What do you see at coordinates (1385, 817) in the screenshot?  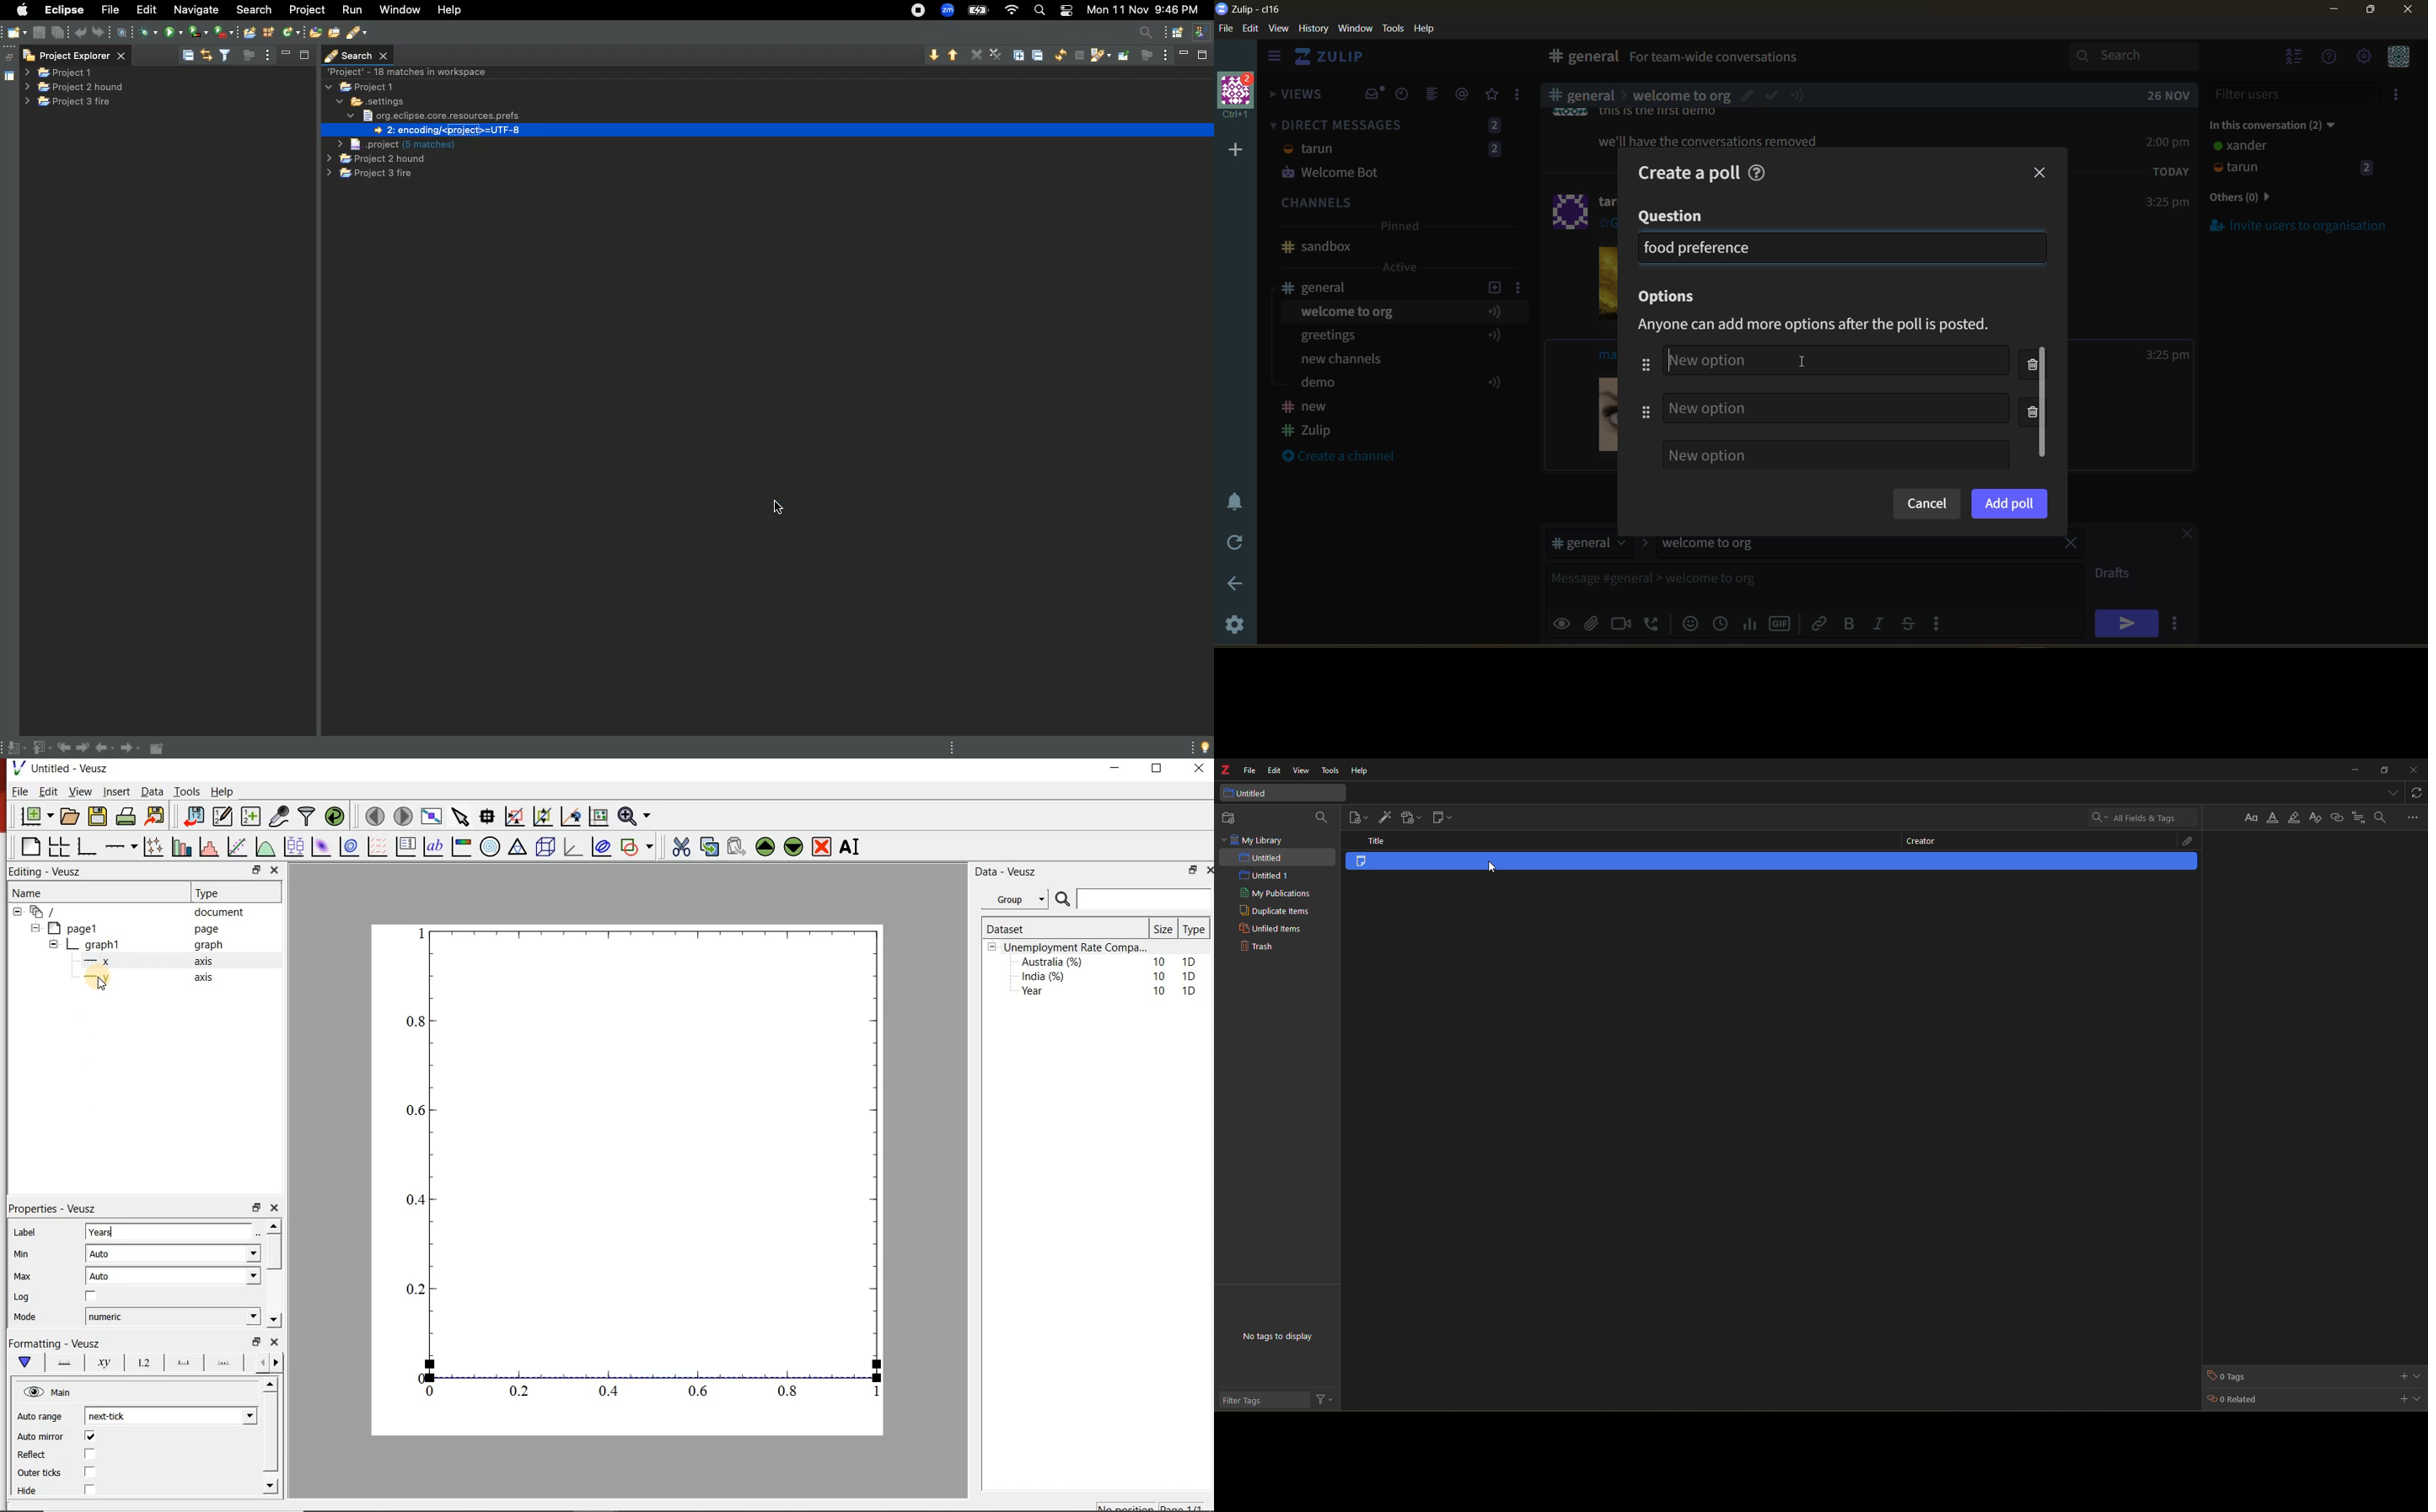 I see `add item` at bounding box center [1385, 817].